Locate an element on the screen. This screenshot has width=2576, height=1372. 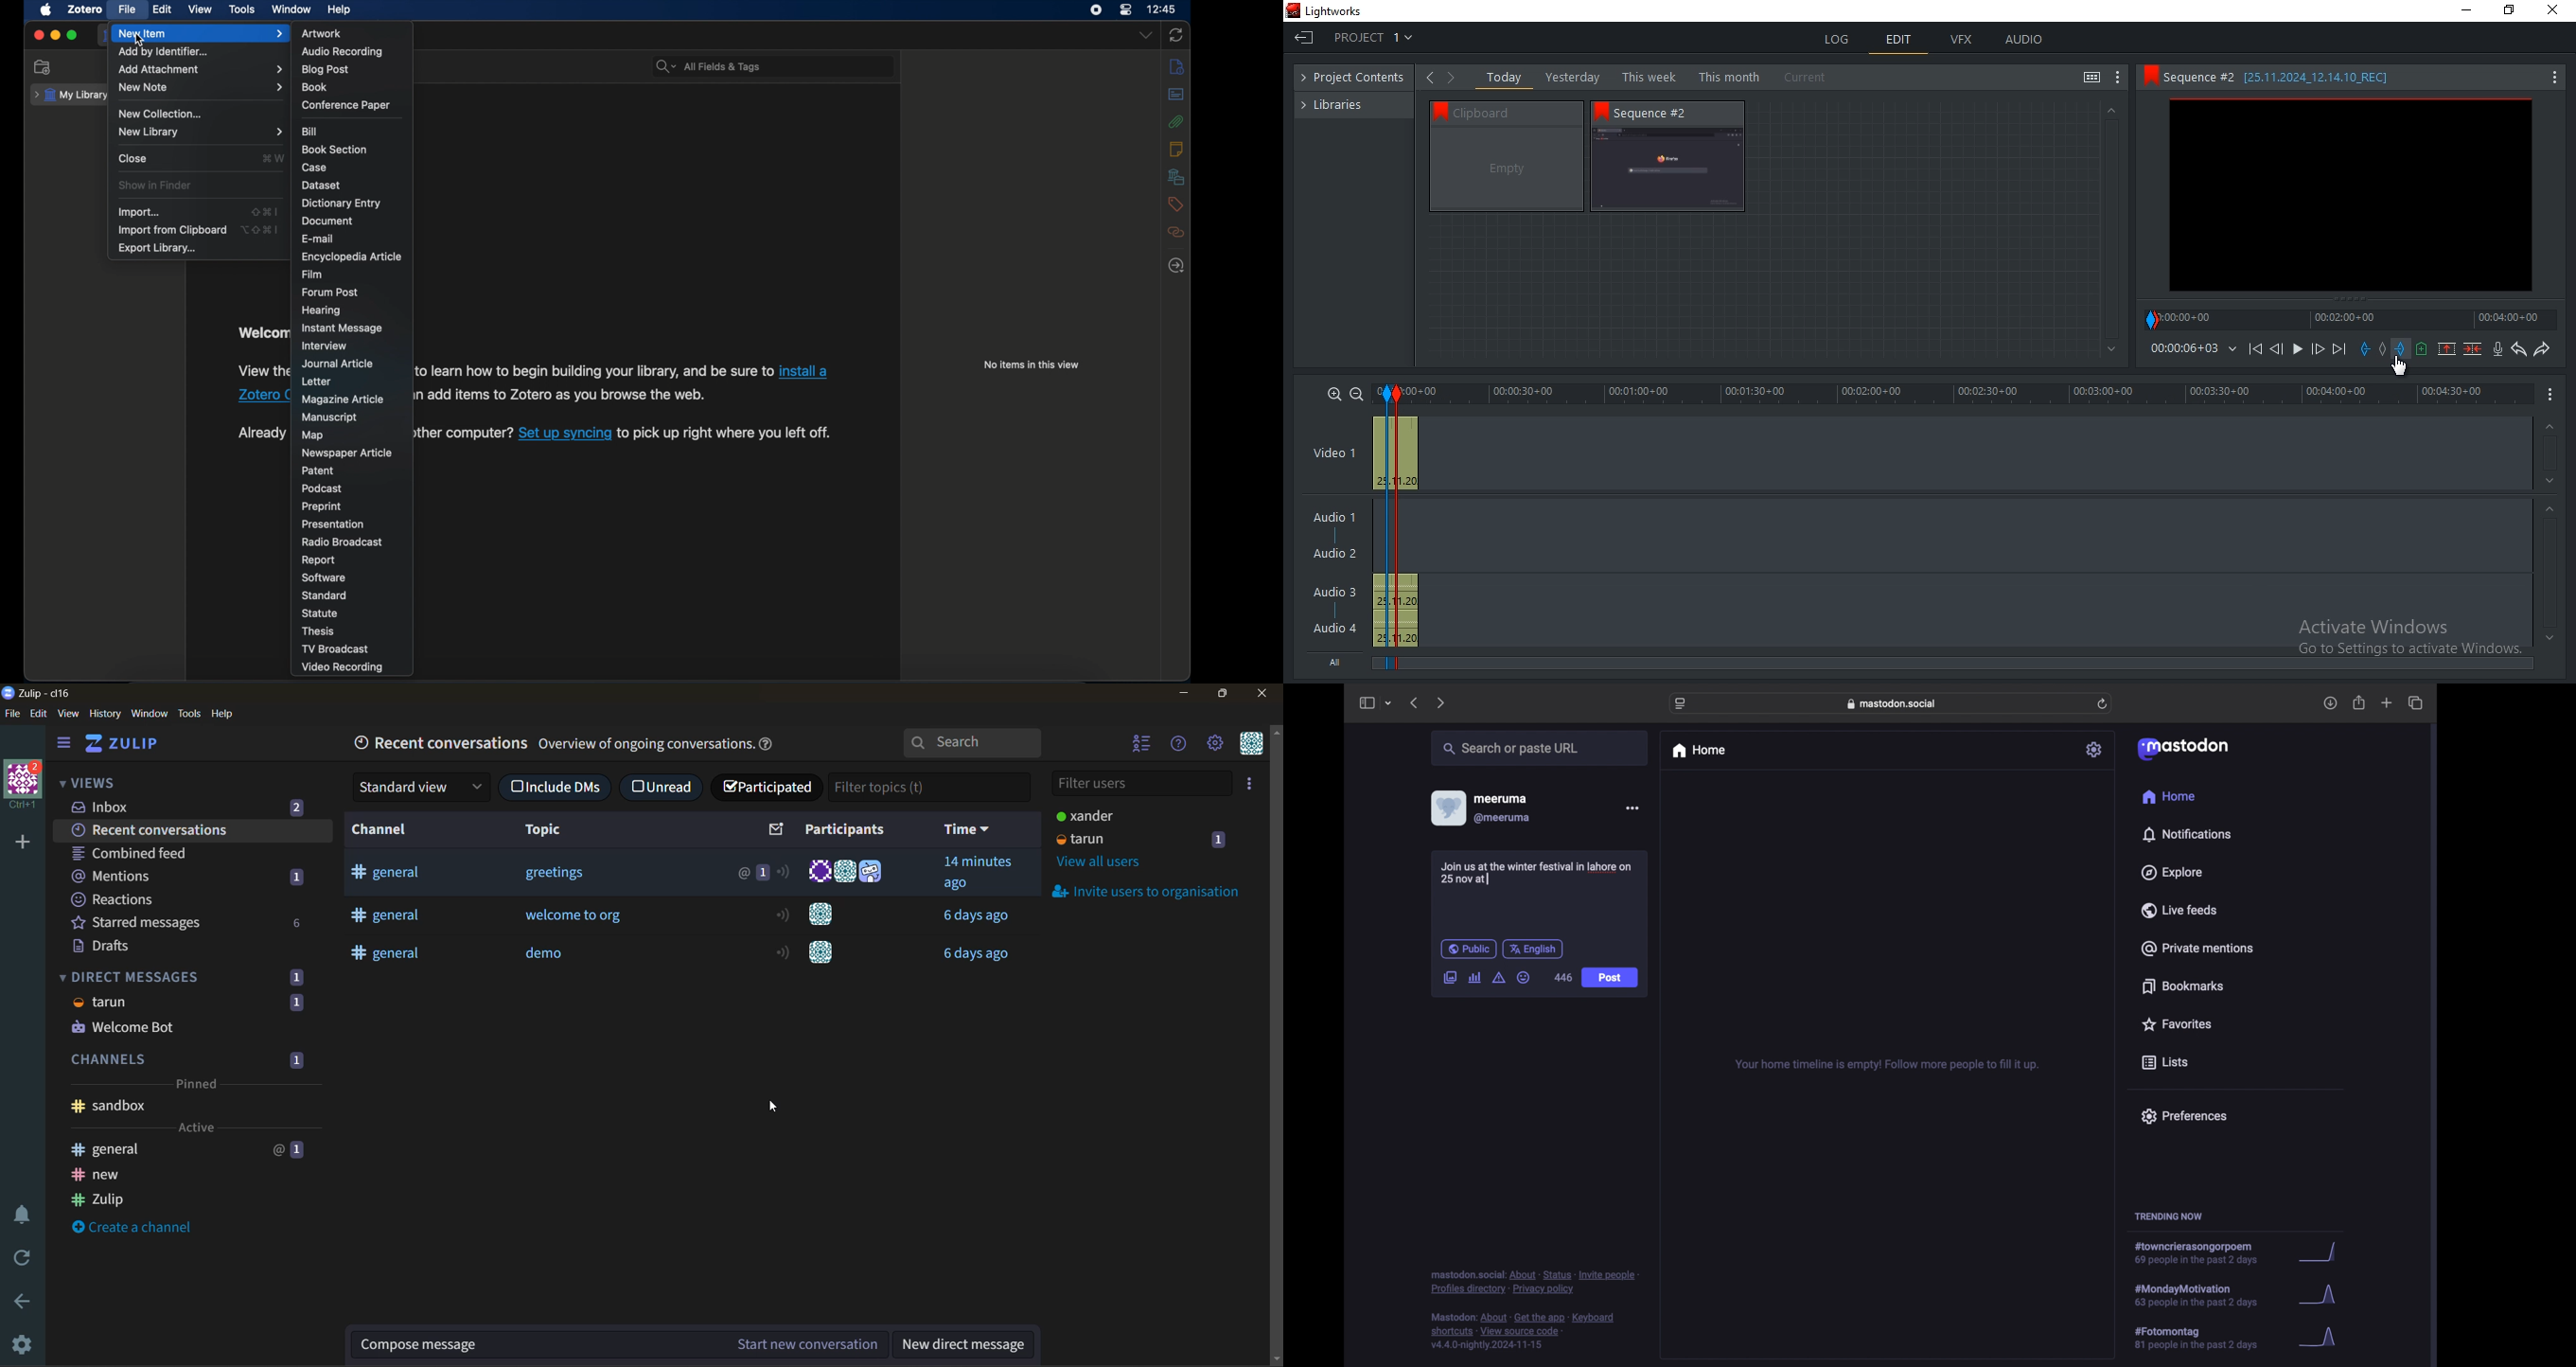
general is located at coordinates (396, 960).